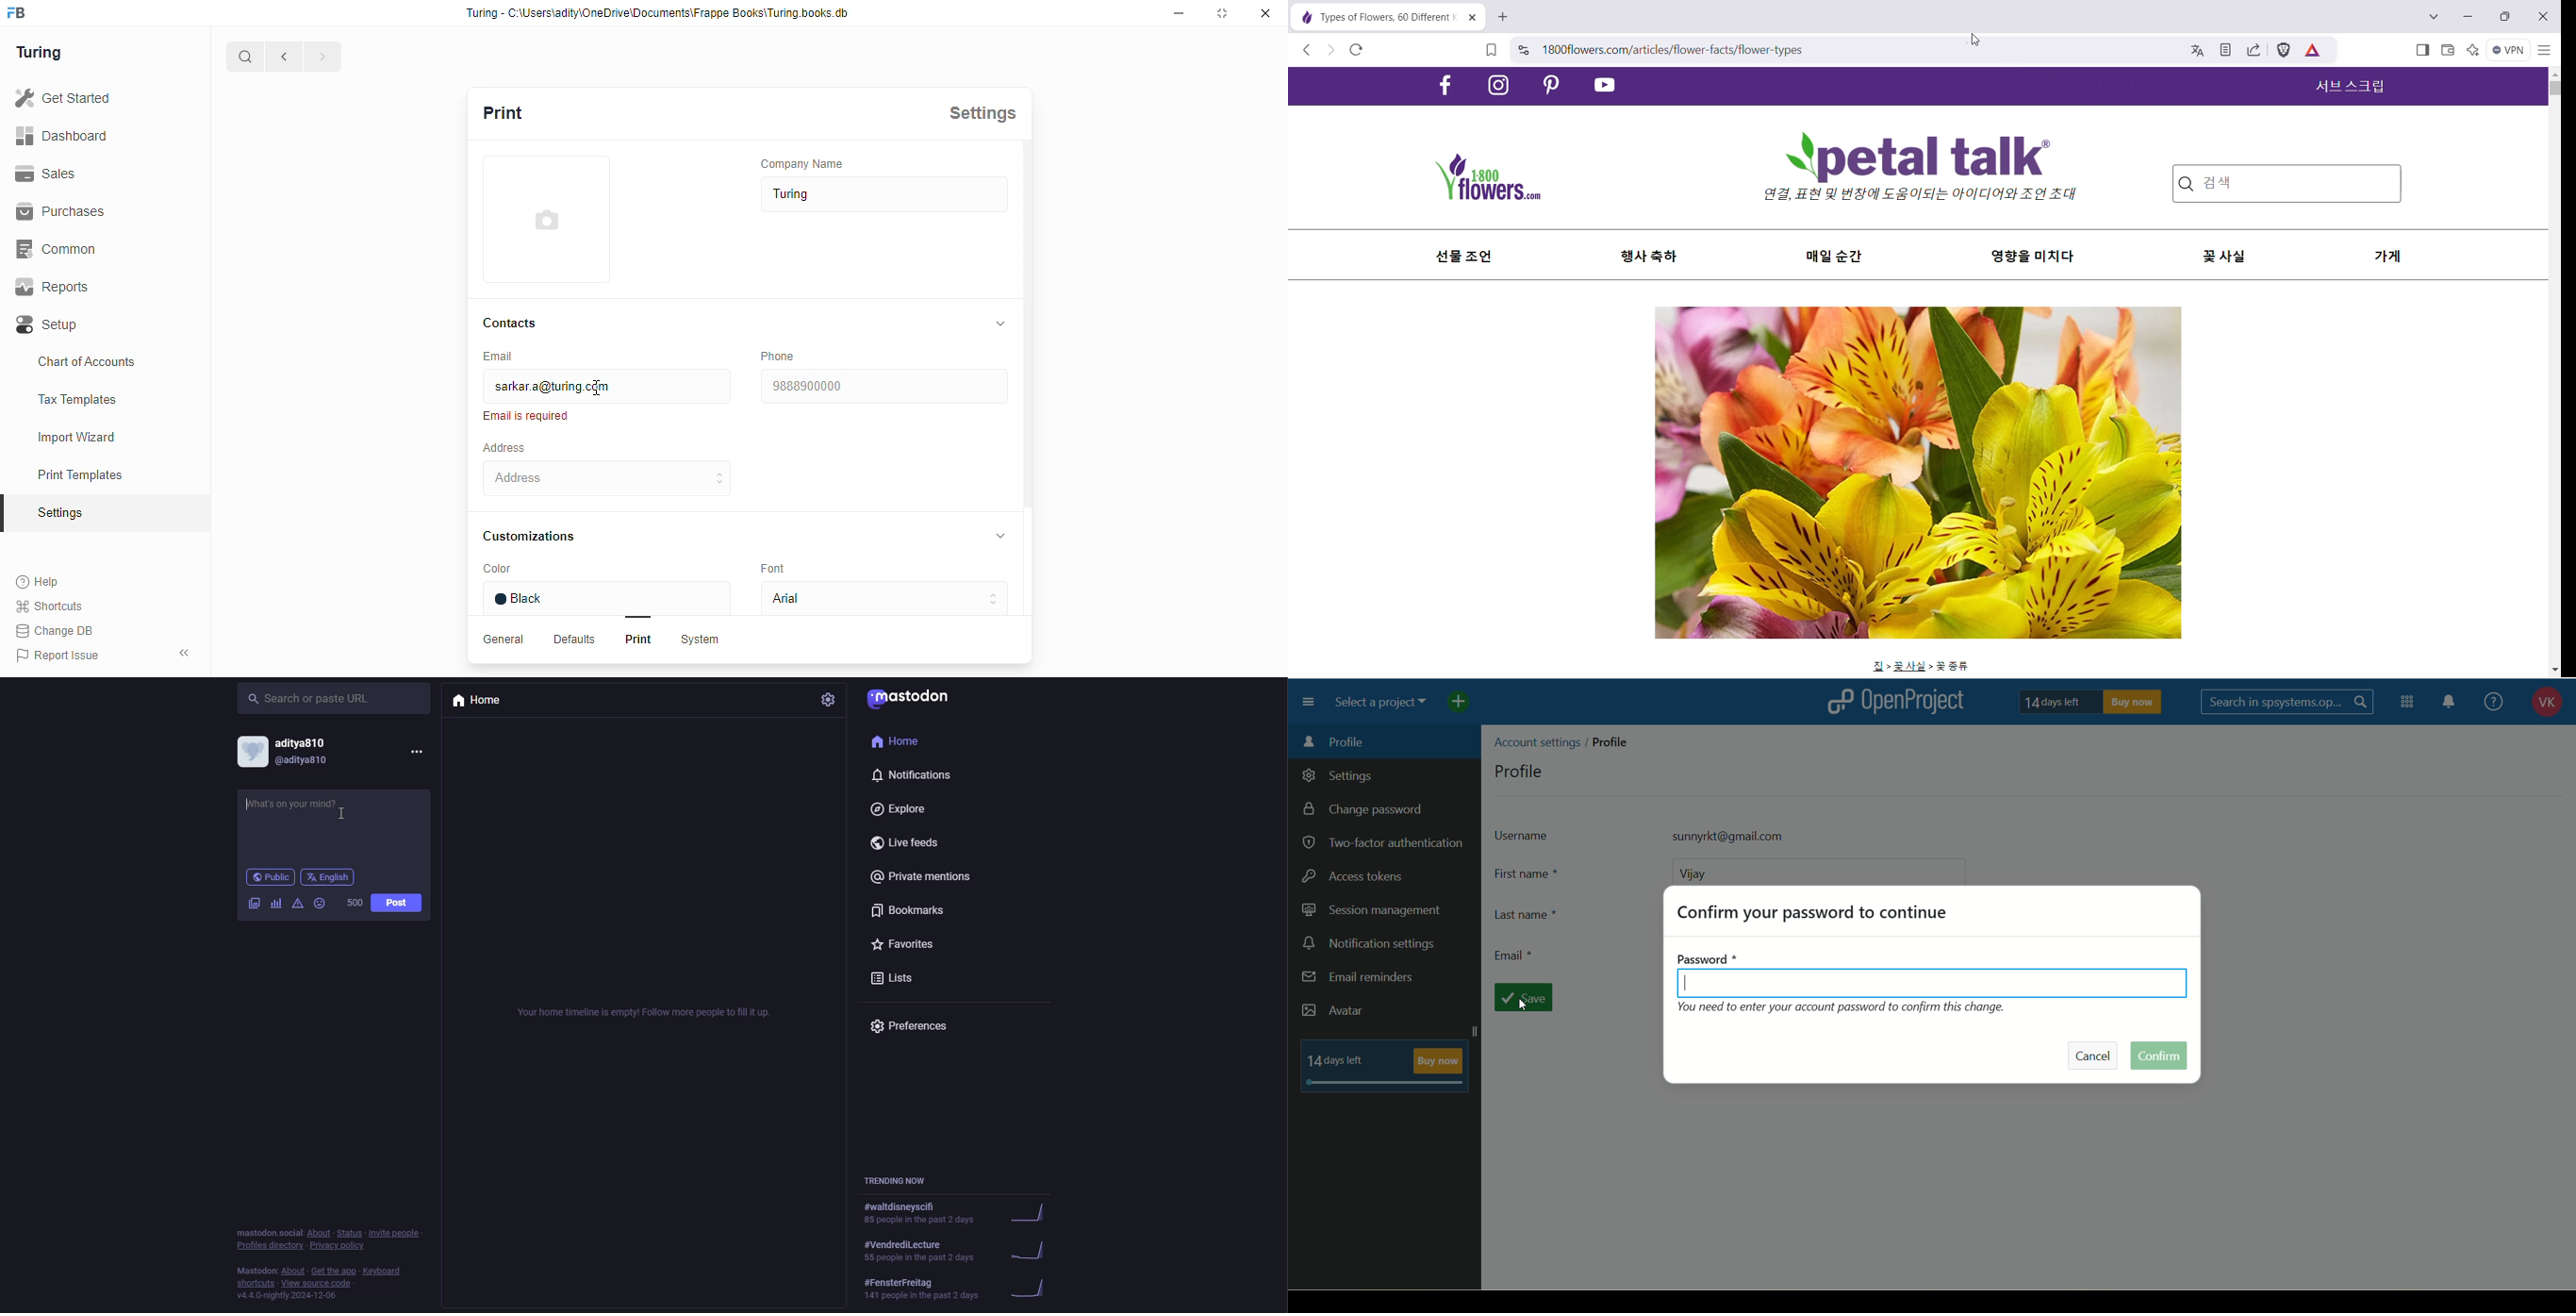 Image resolution: width=2576 pixels, height=1316 pixels. Describe the element at coordinates (55, 174) in the screenshot. I see `Sales` at that location.